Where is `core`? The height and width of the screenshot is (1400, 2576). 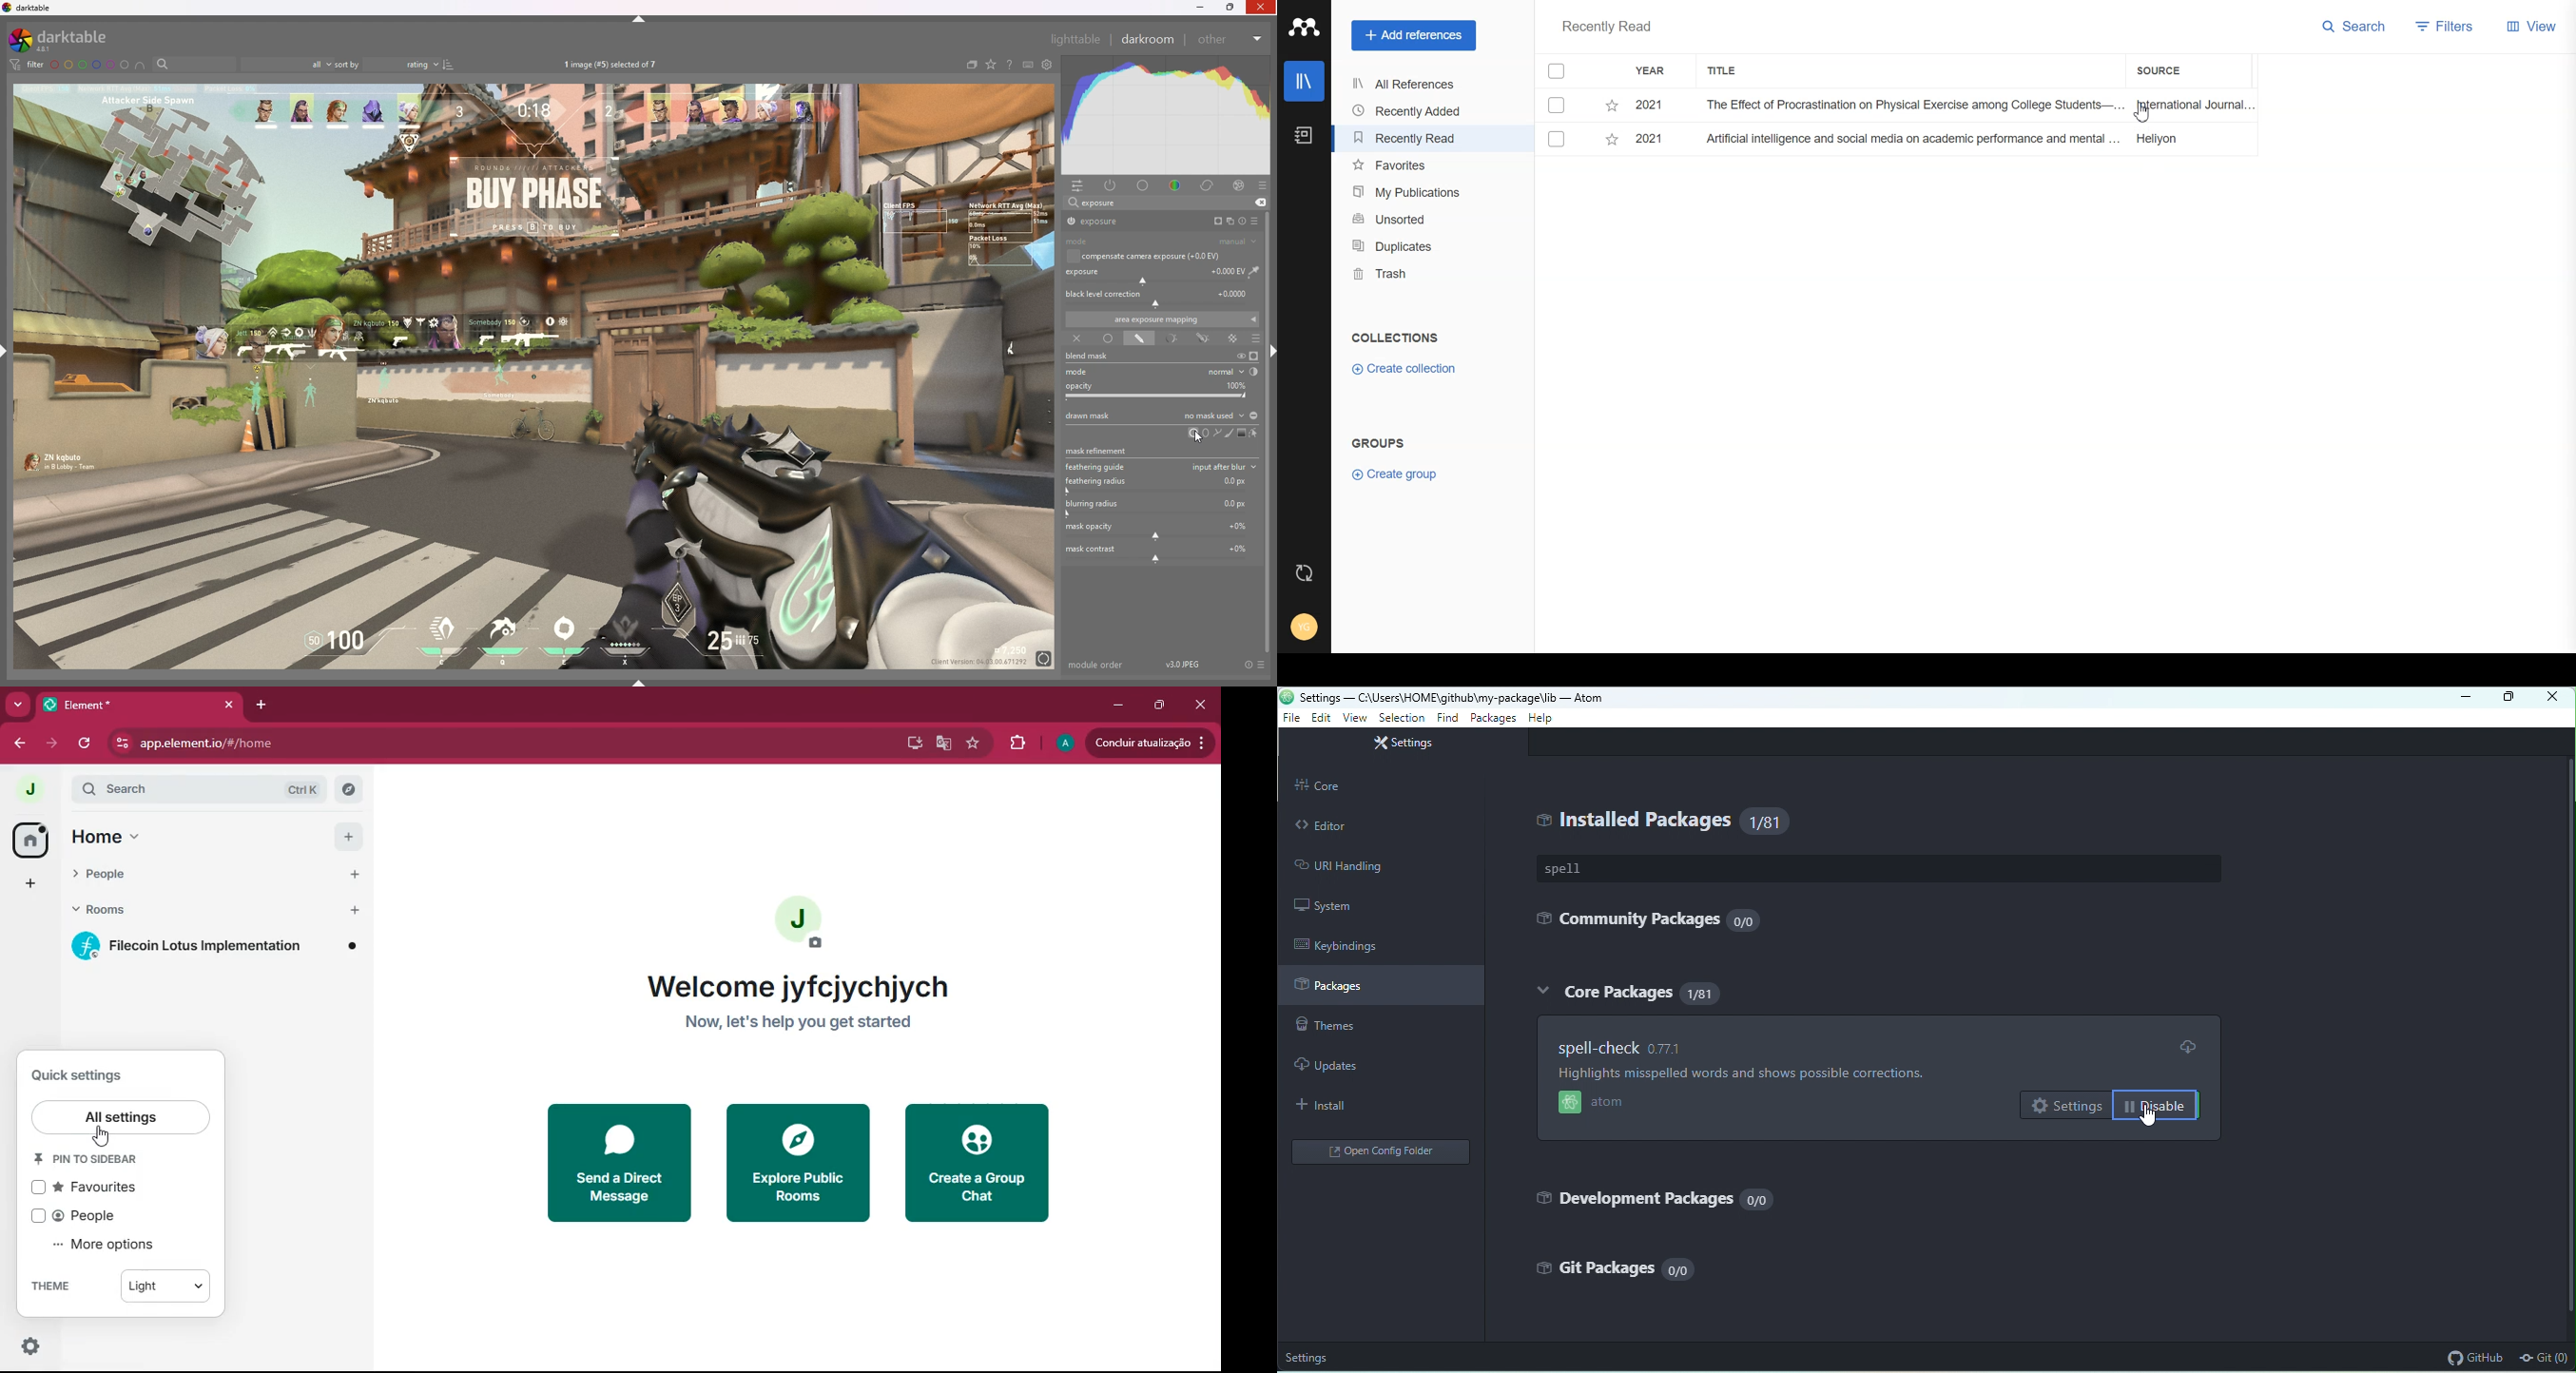
core is located at coordinates (1384, 786).